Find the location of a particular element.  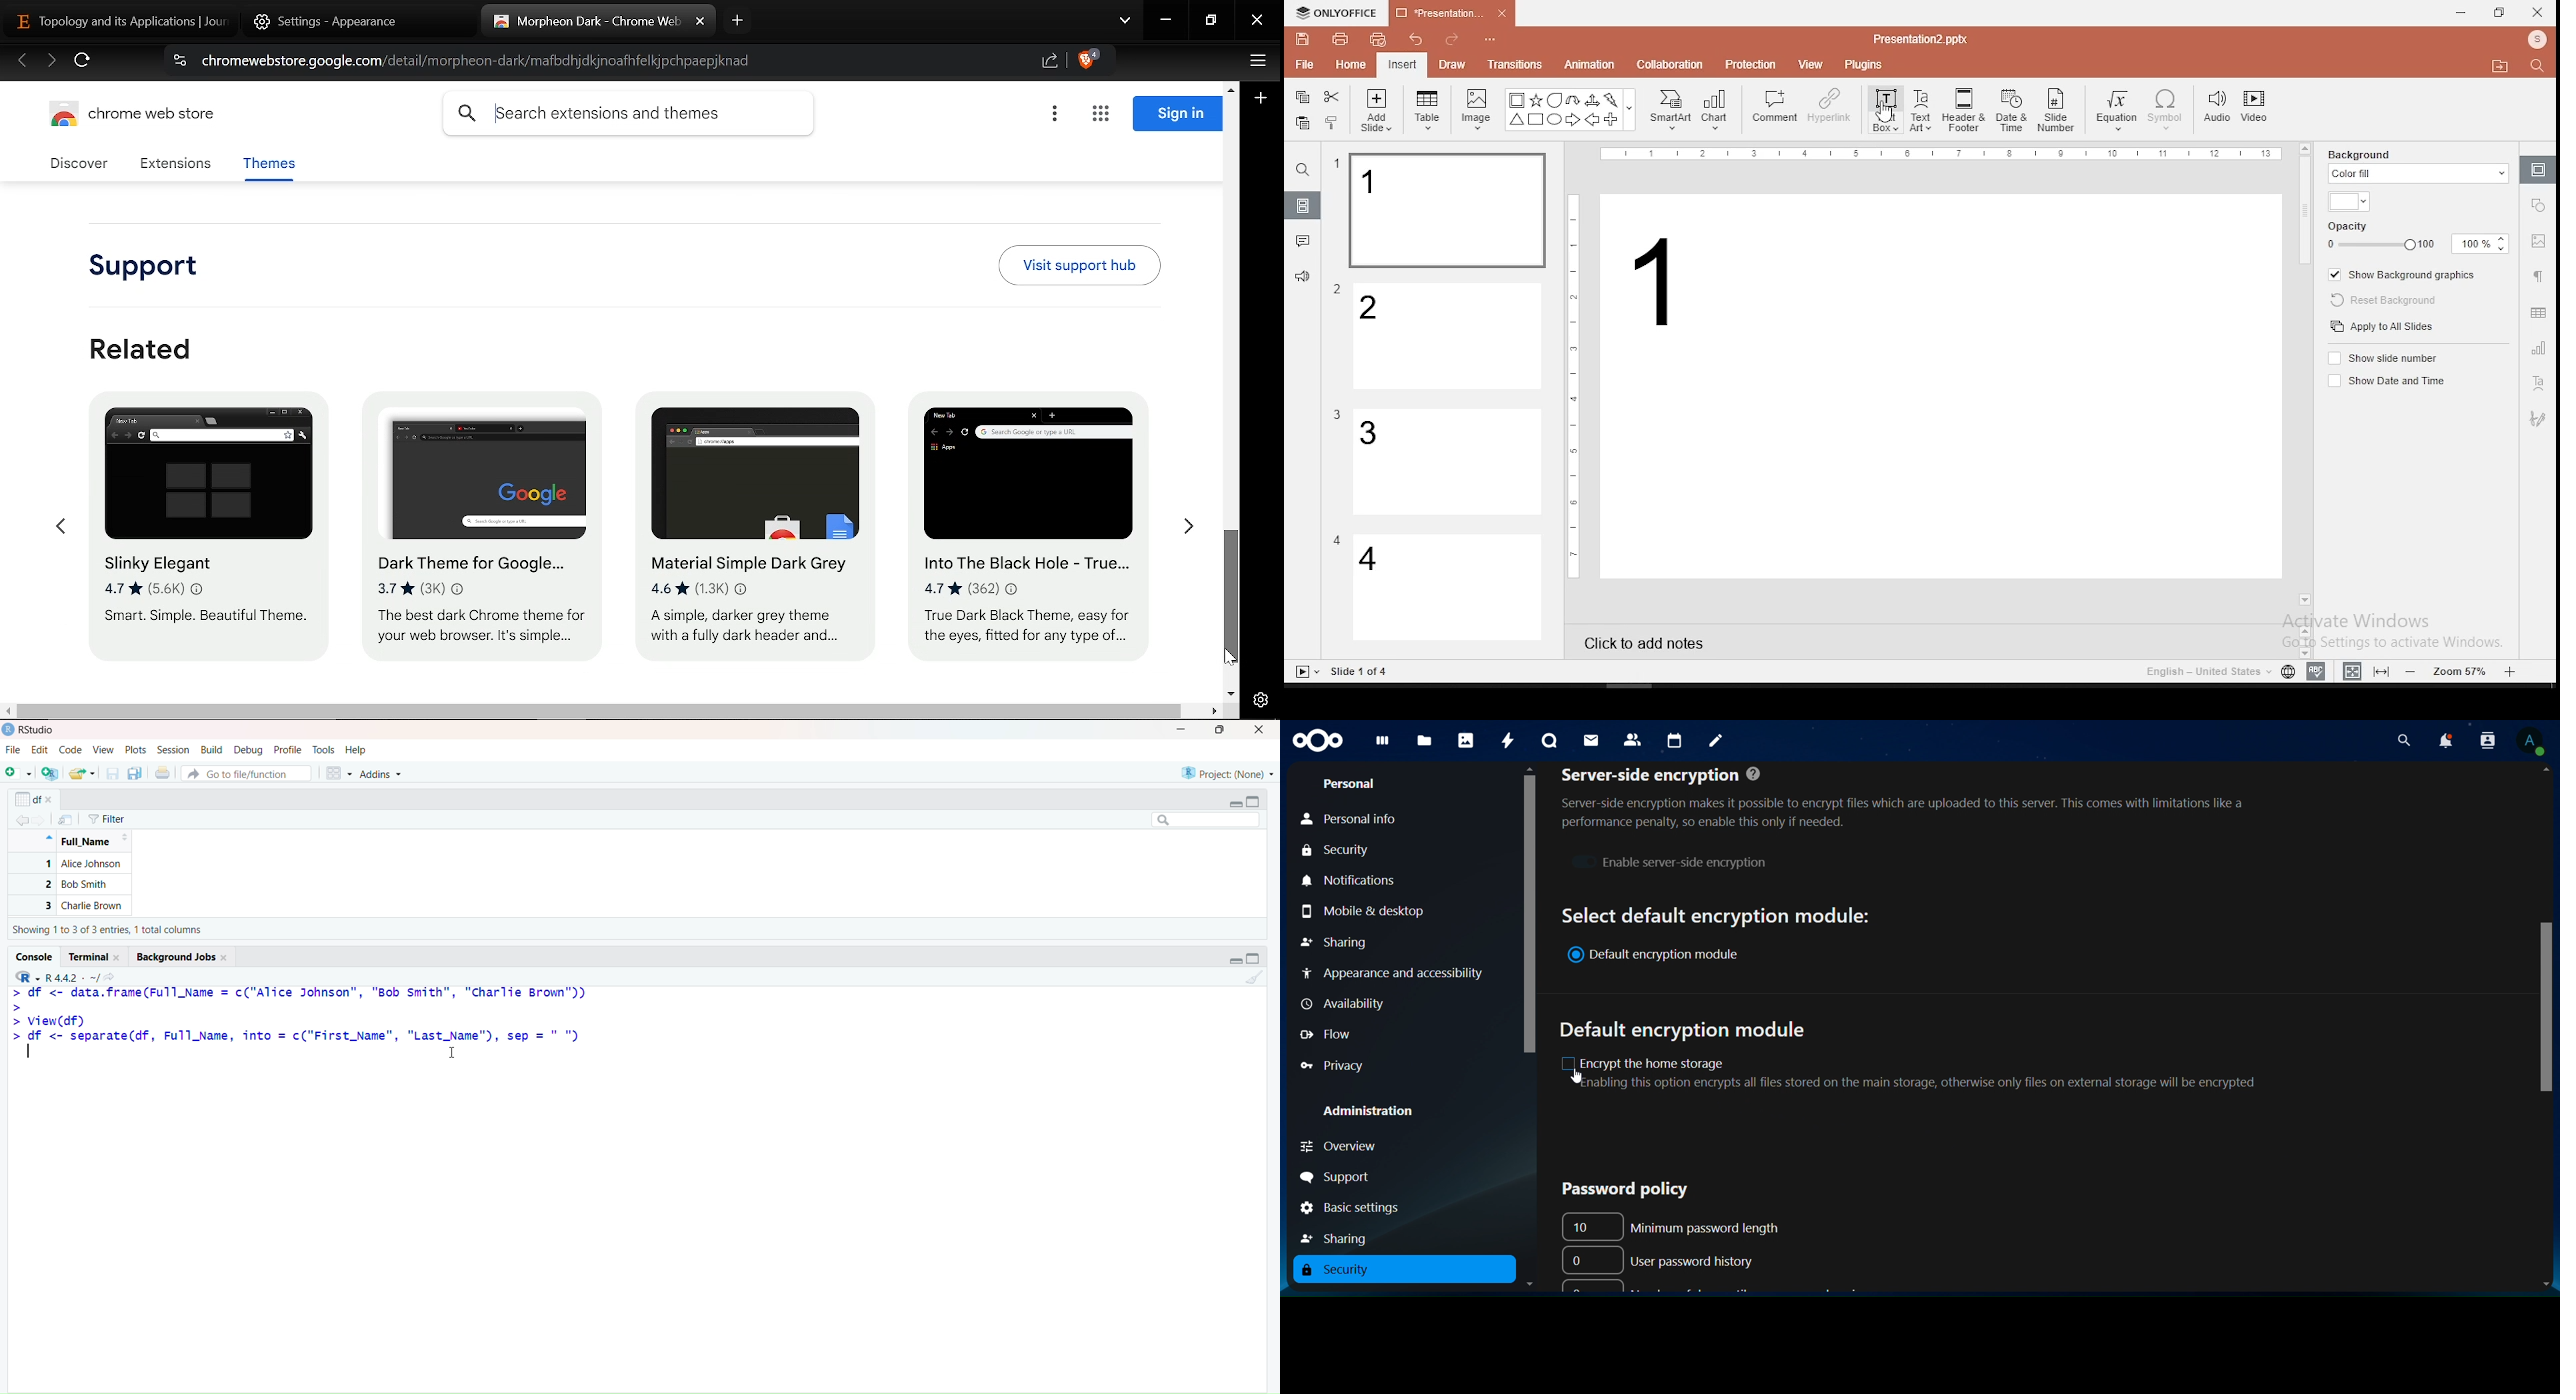

hyperlink is located at coordinates (1828, 105).